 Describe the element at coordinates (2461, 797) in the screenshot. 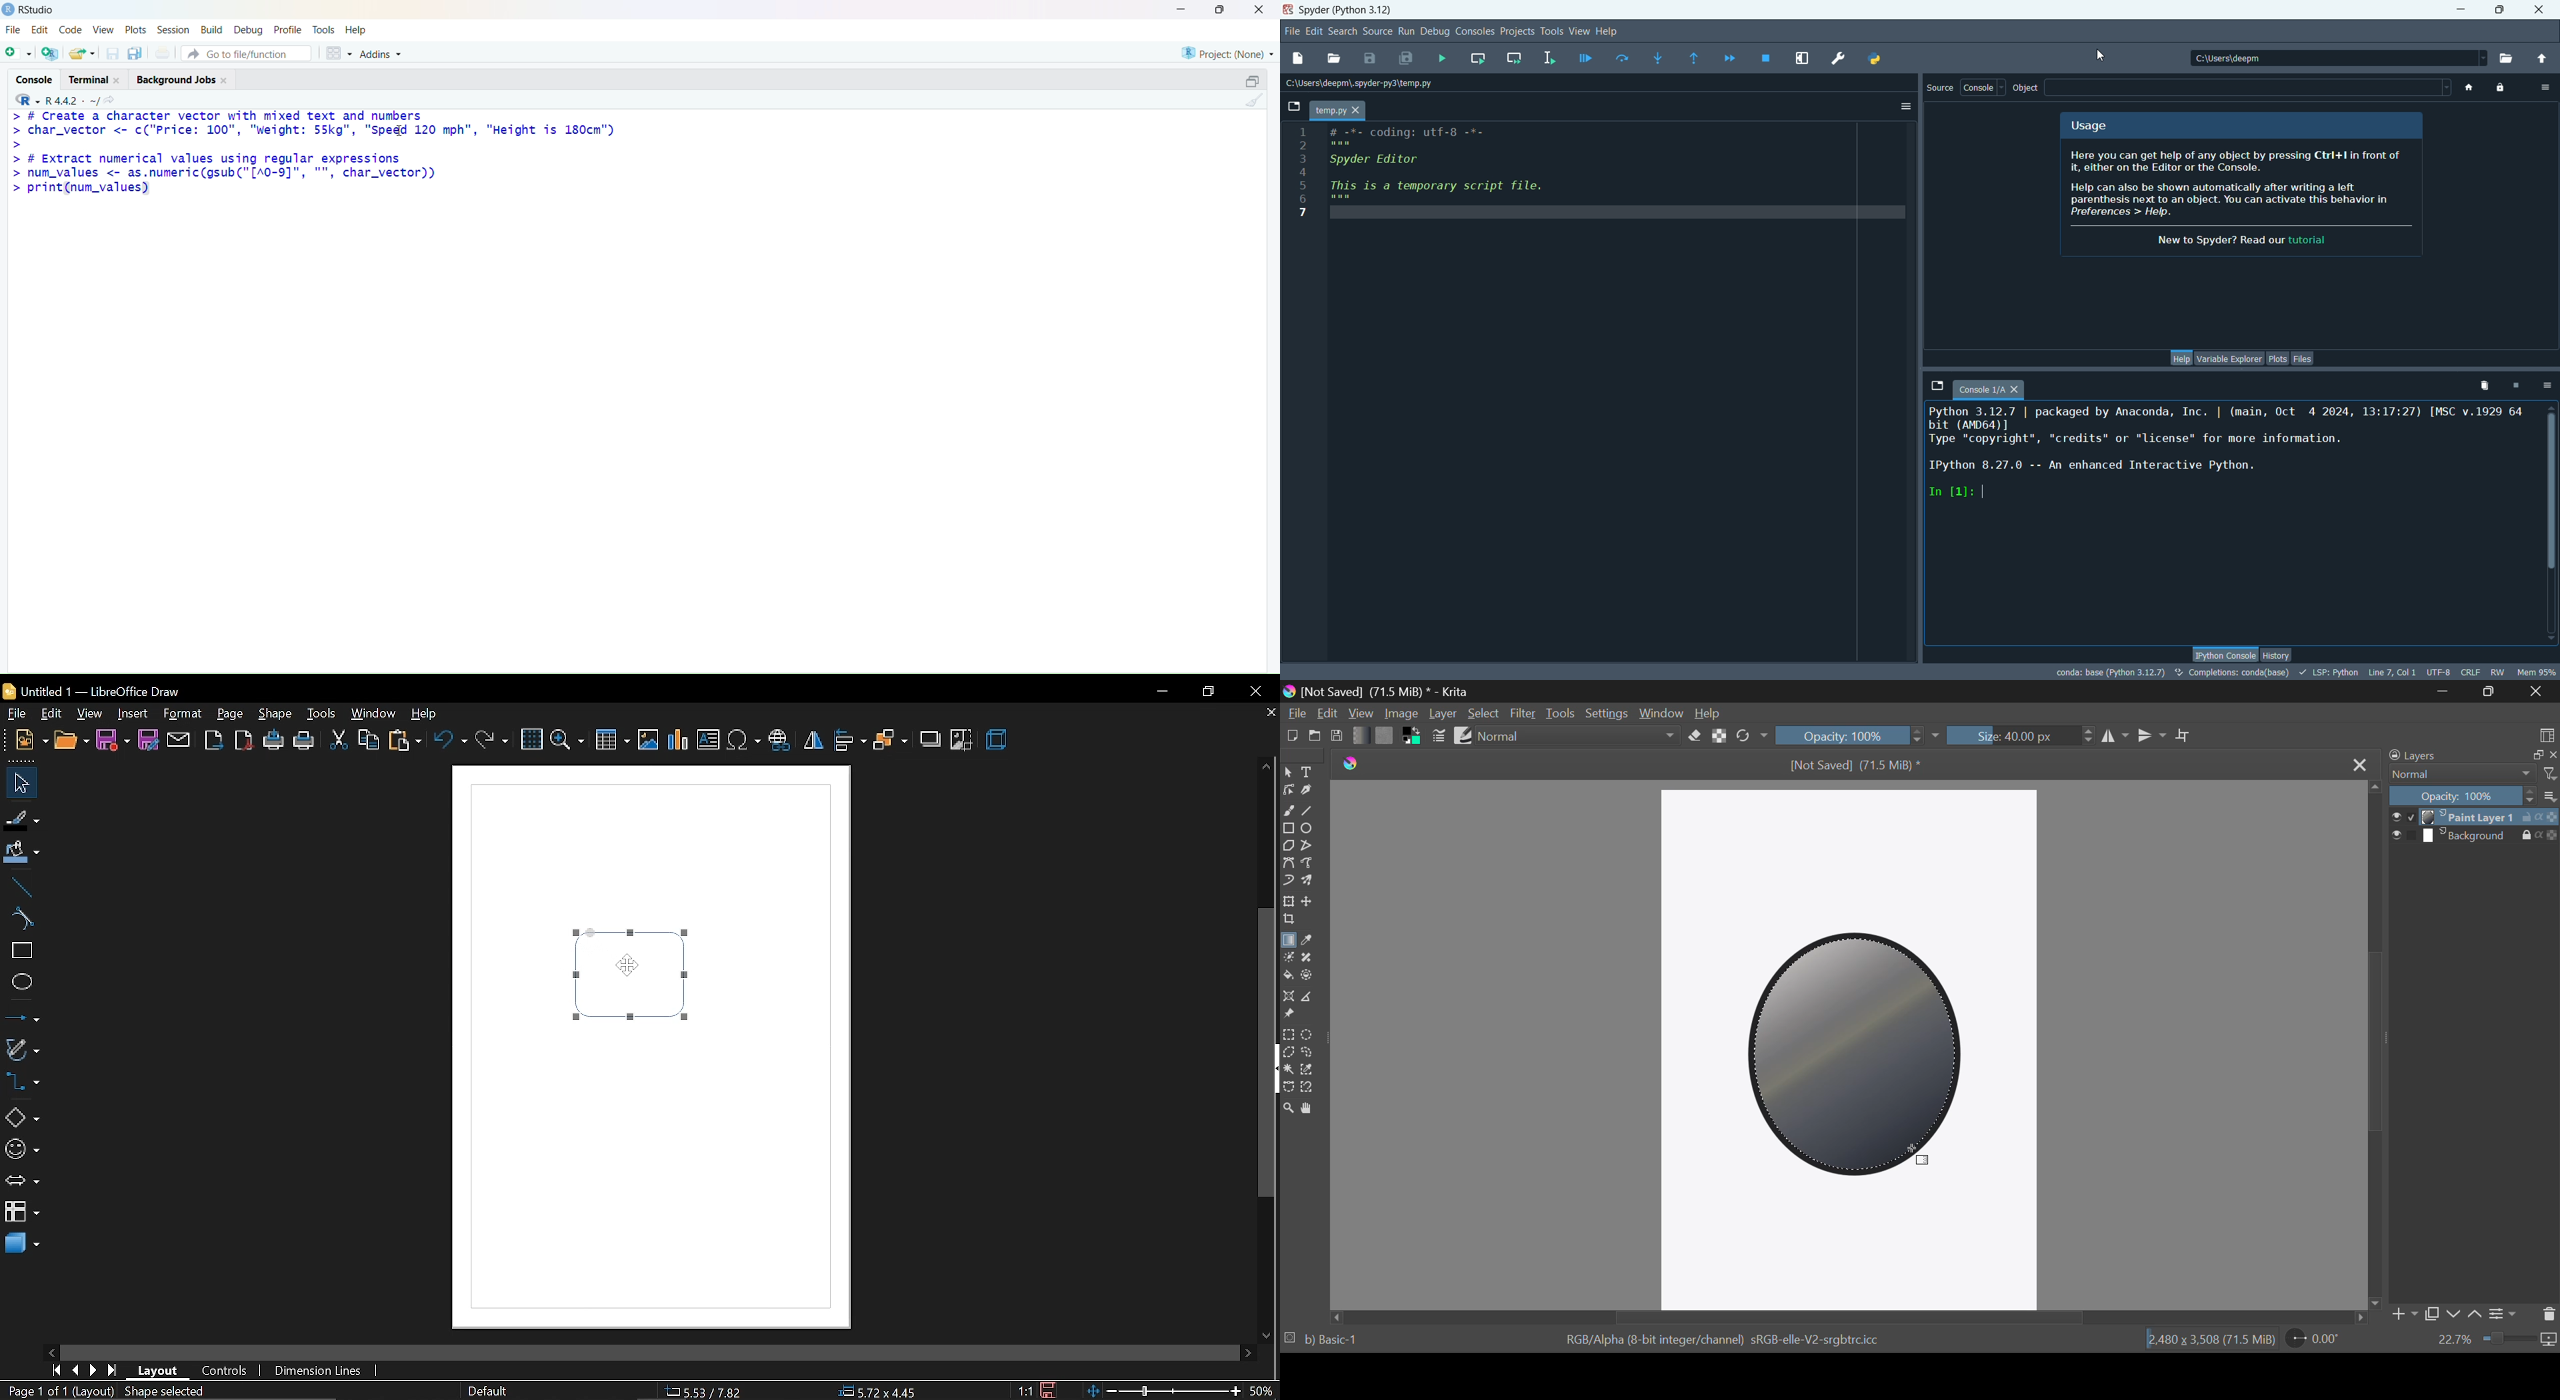

I see `Opacity` at that location.